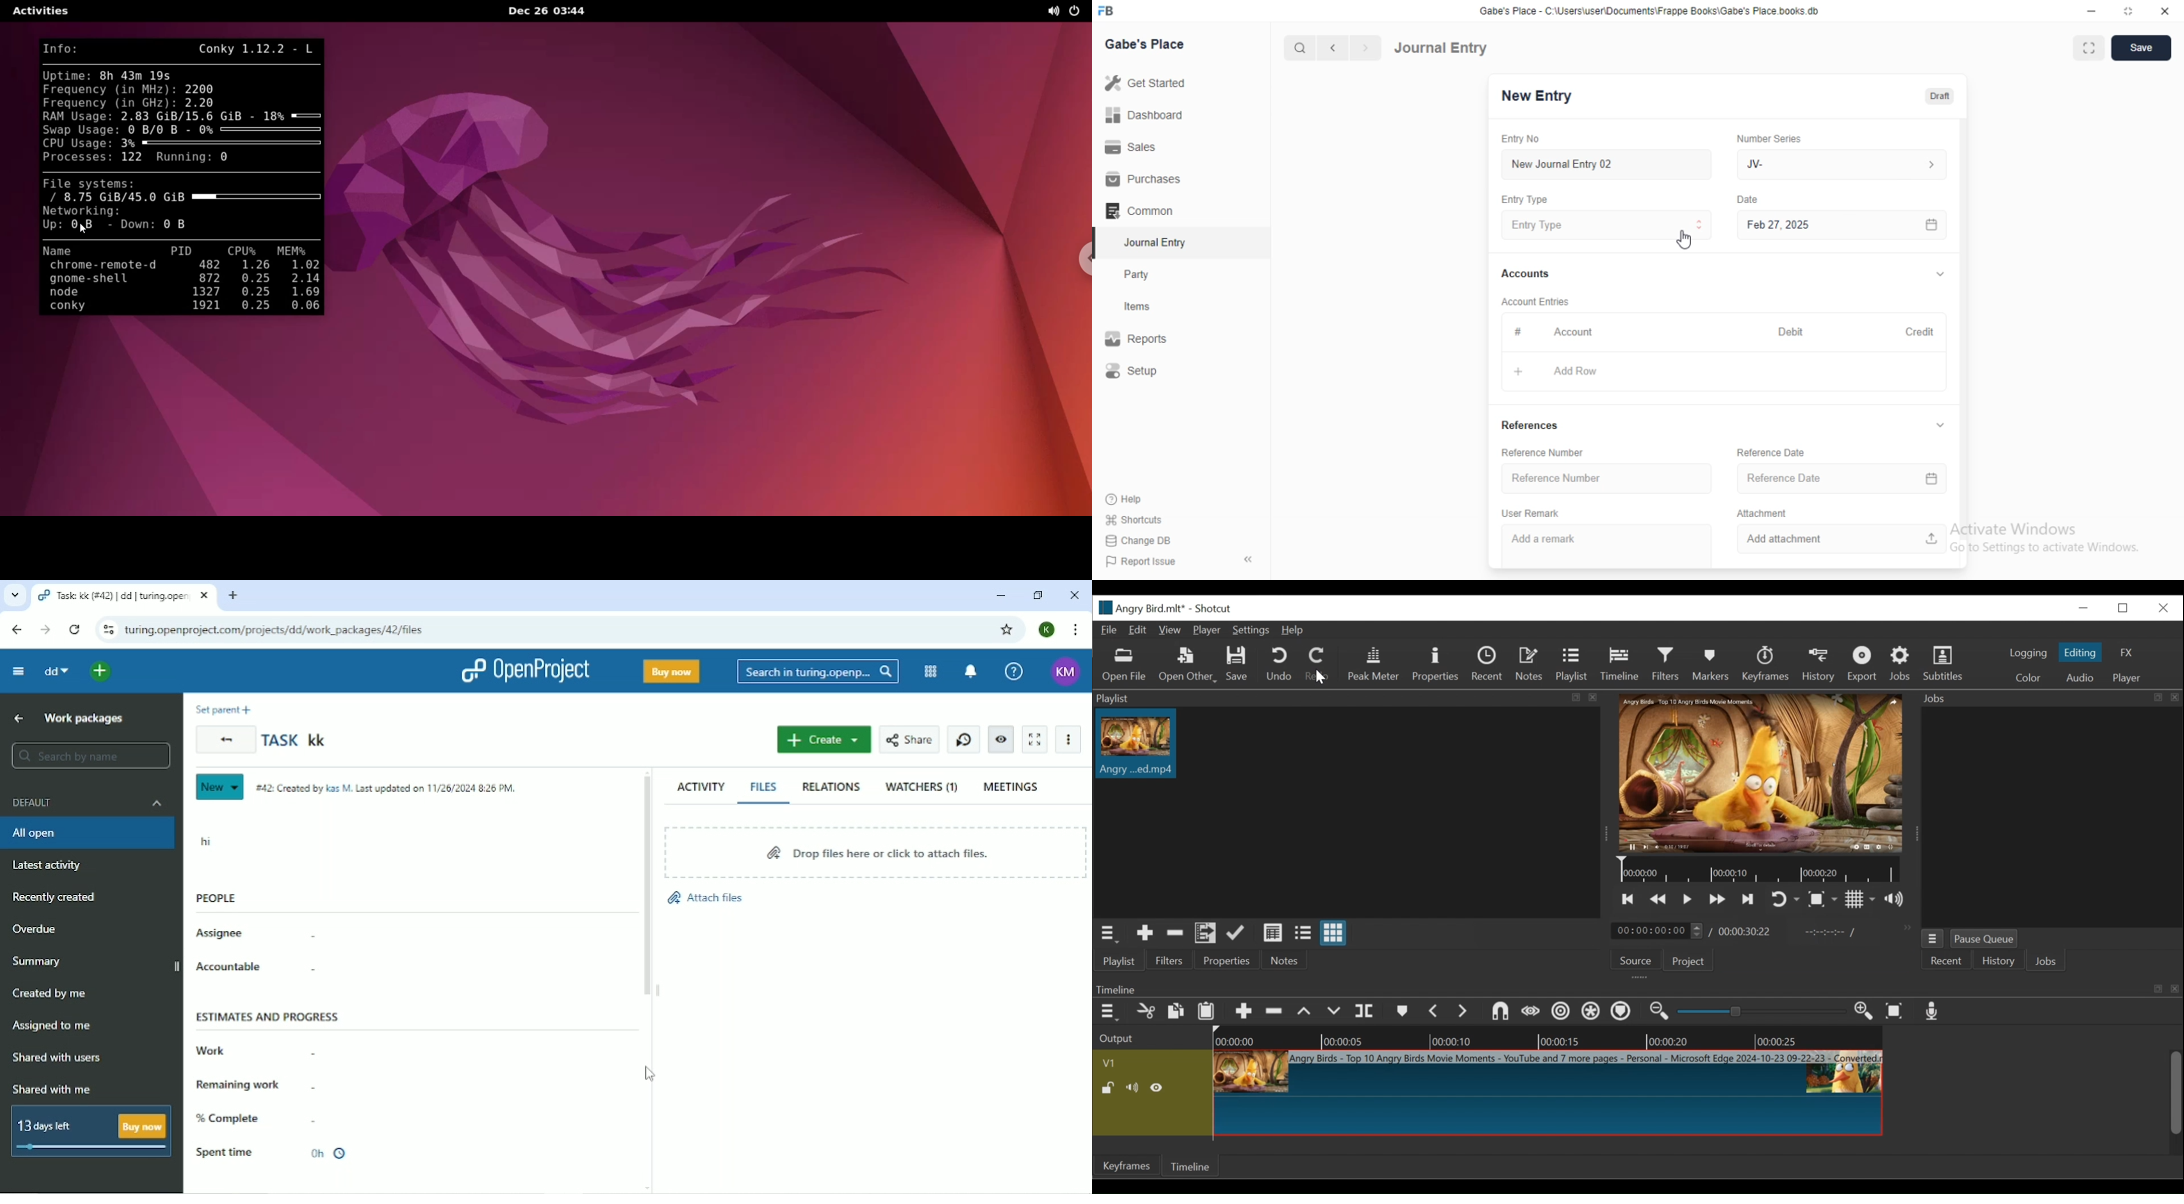  Describe the element at coordinates (1108, 631) in the screenshot. I see `File` at that location.